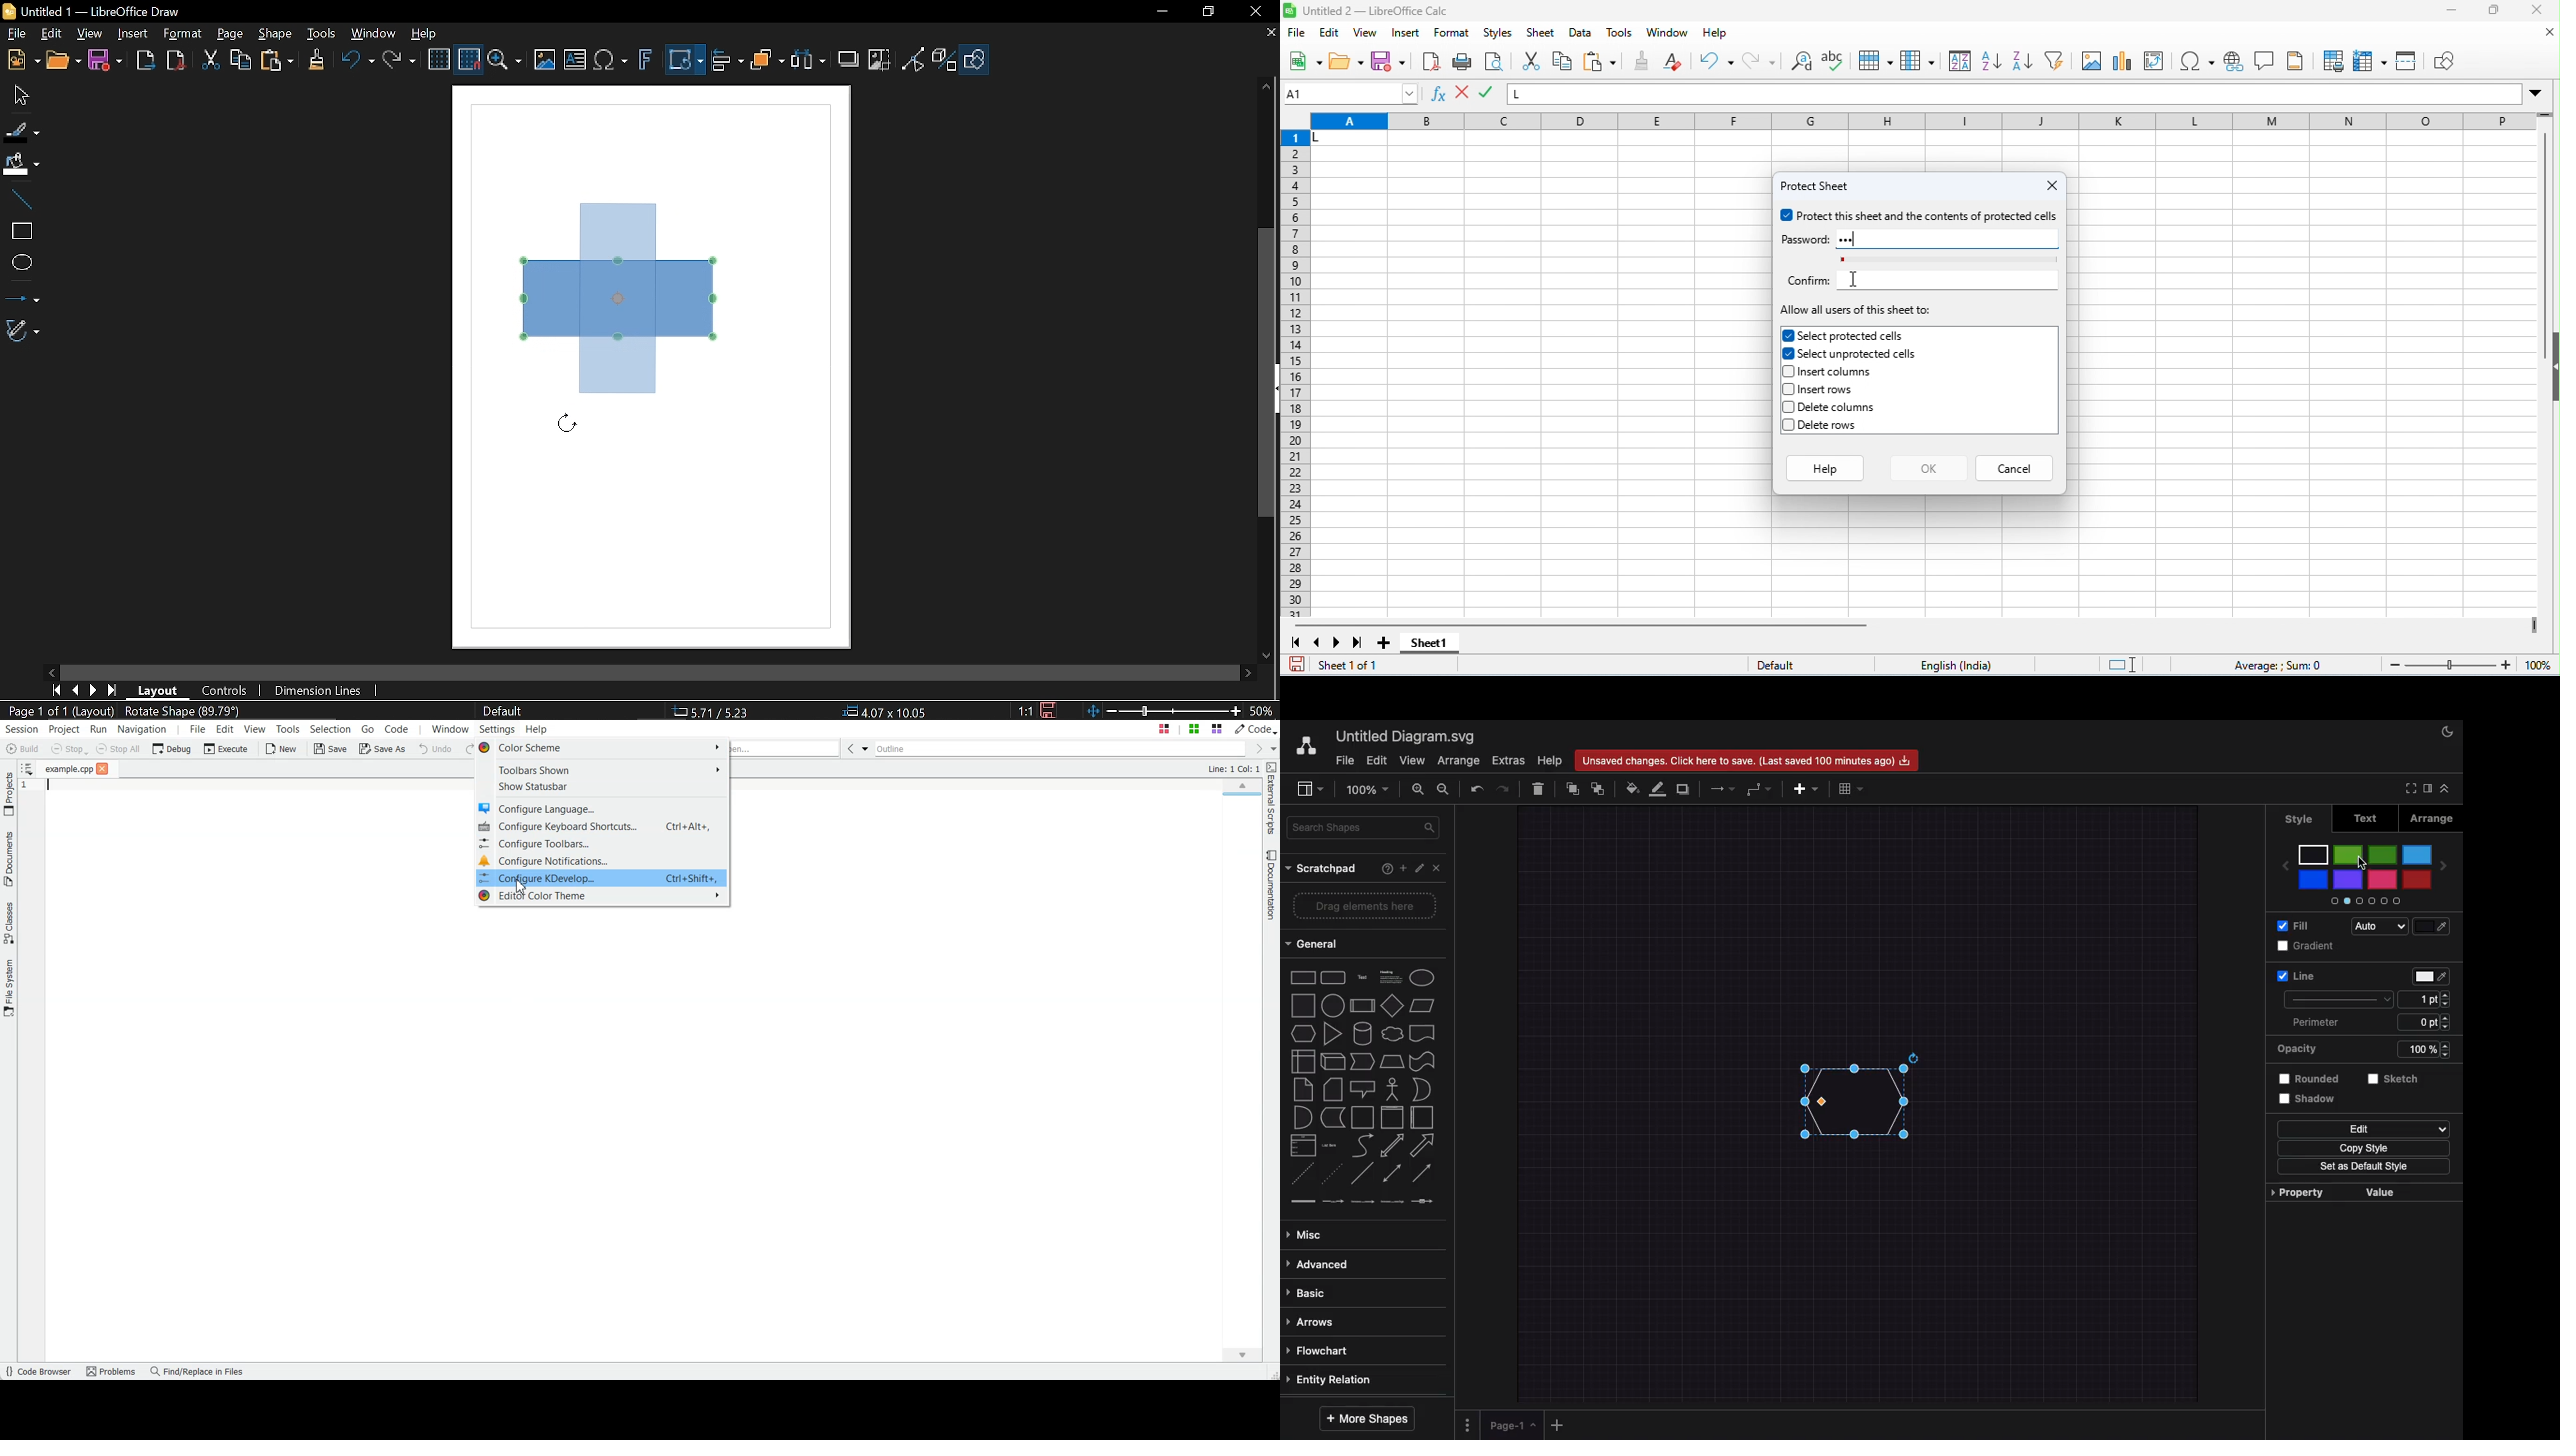 Image resolution: width=2576 pixels, height=1456 pixels. What do you see at coordinates (2445, 789) in the screenshot?
I see `Collapse` at bounding box center [2445, 789].